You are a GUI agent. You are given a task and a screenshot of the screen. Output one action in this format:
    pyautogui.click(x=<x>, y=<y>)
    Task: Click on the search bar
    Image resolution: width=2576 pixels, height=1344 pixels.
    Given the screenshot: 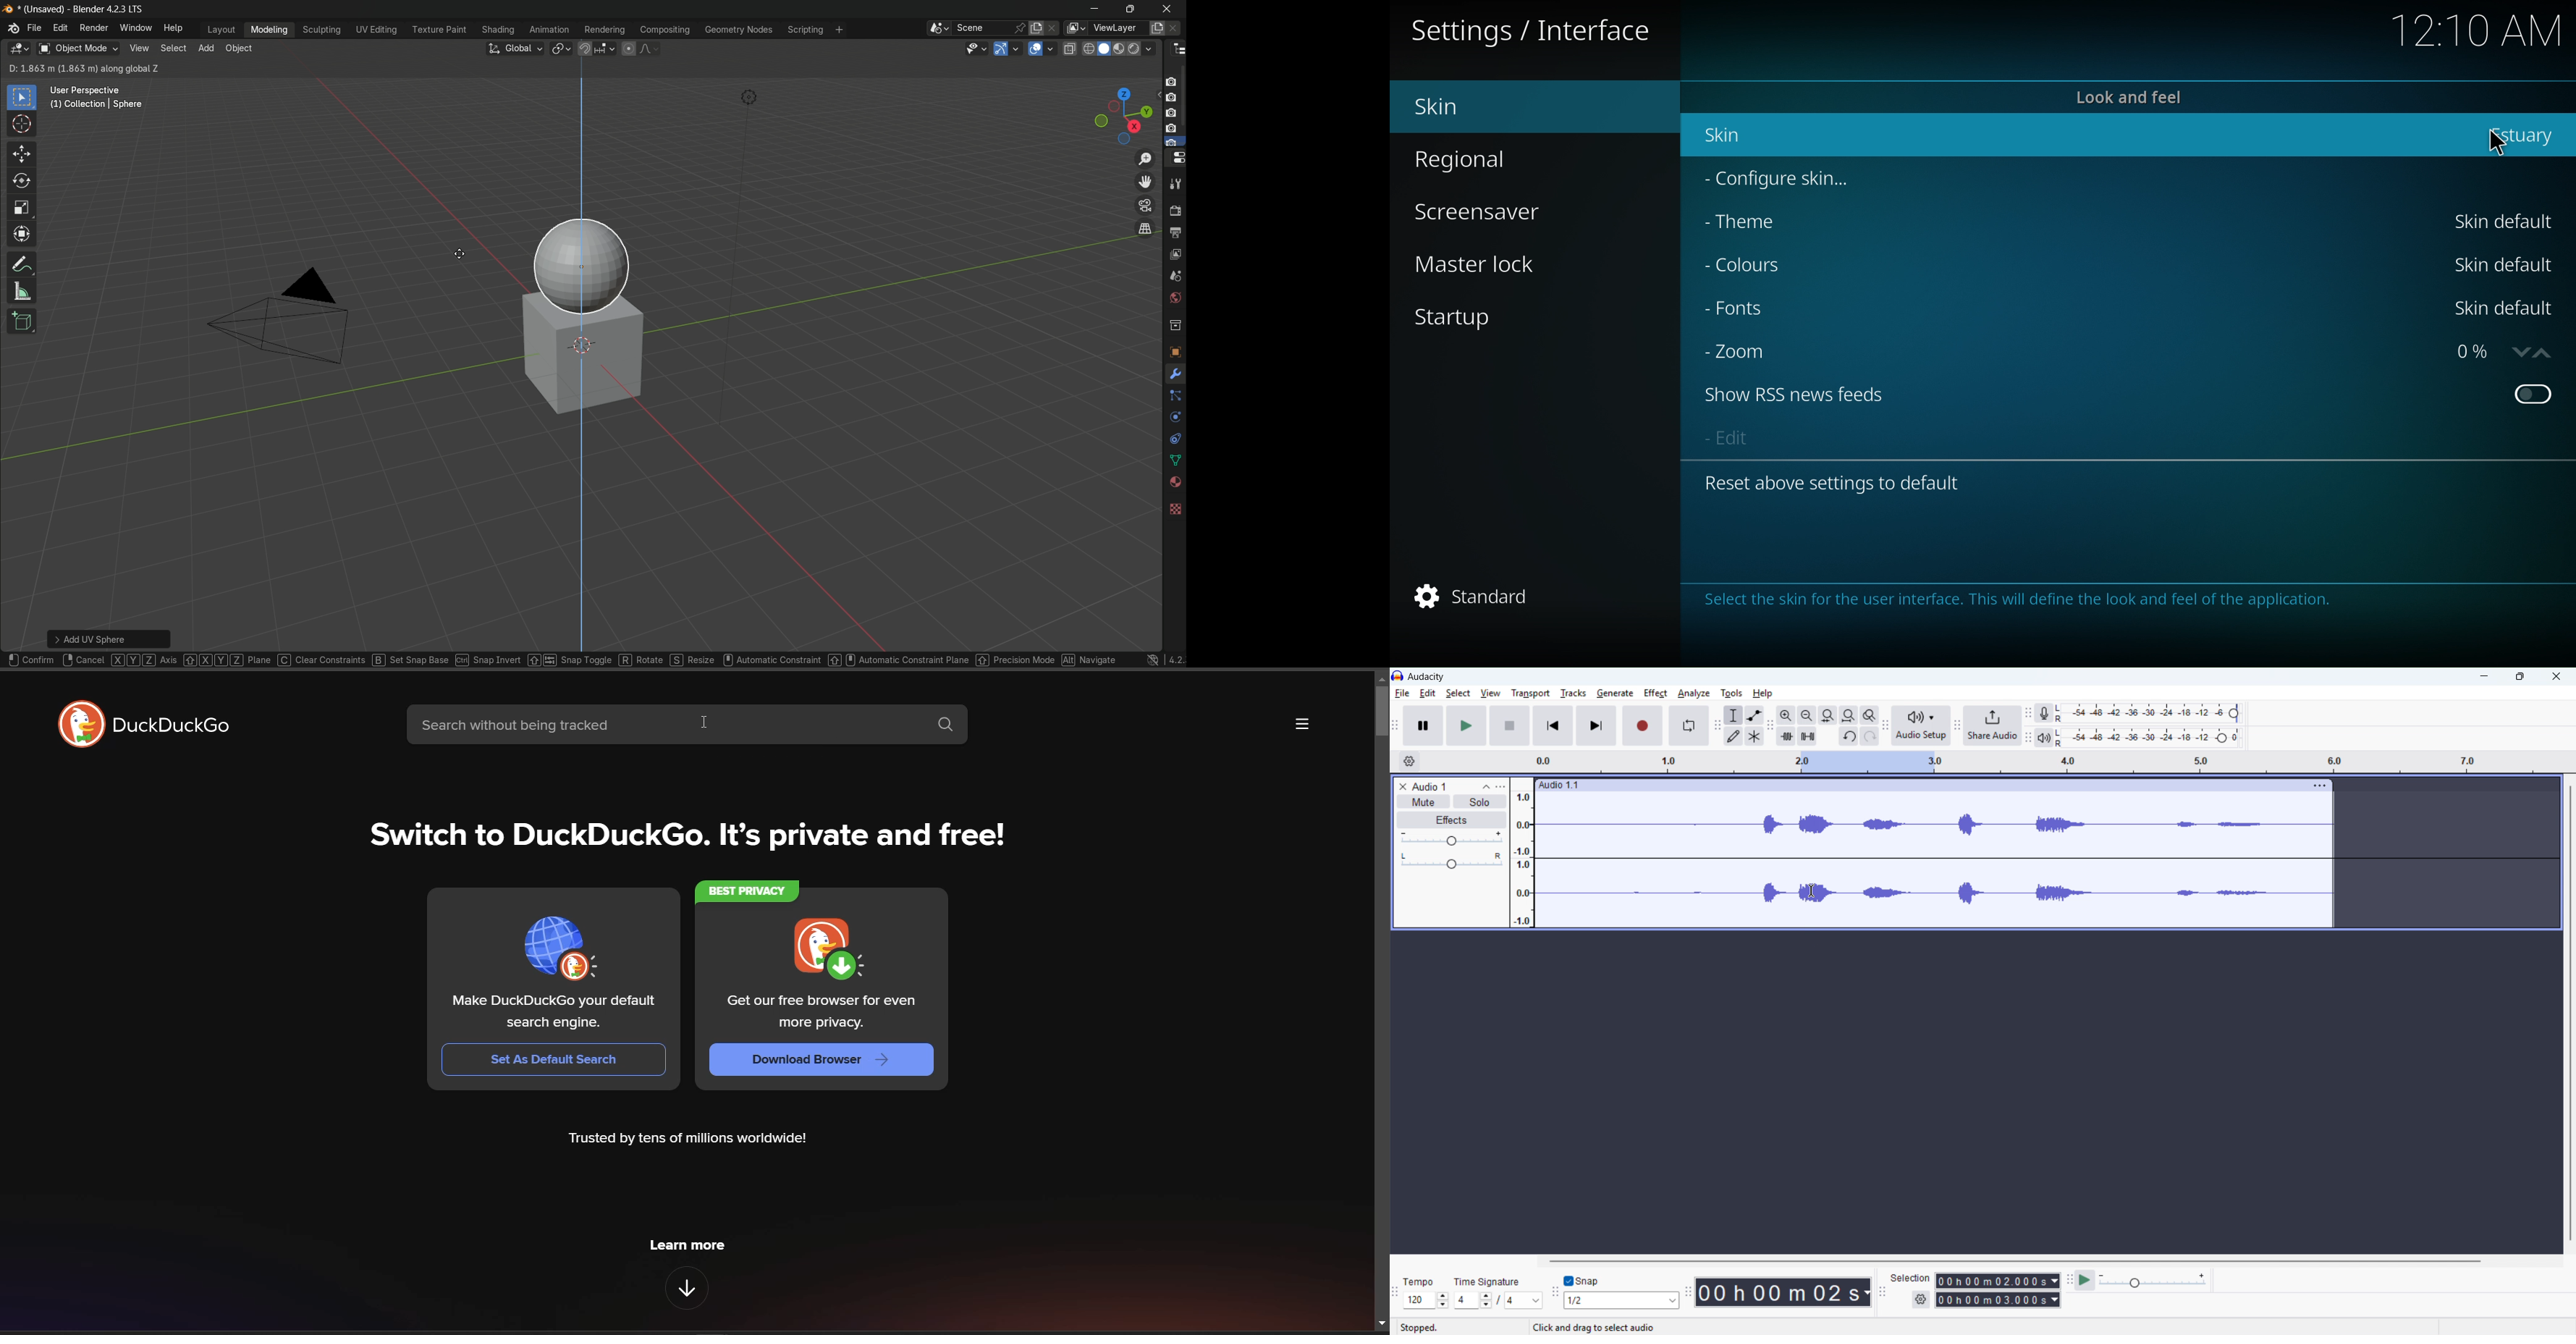 What is the action you would take?
    pyautogui.click(x=661, y=724)
    